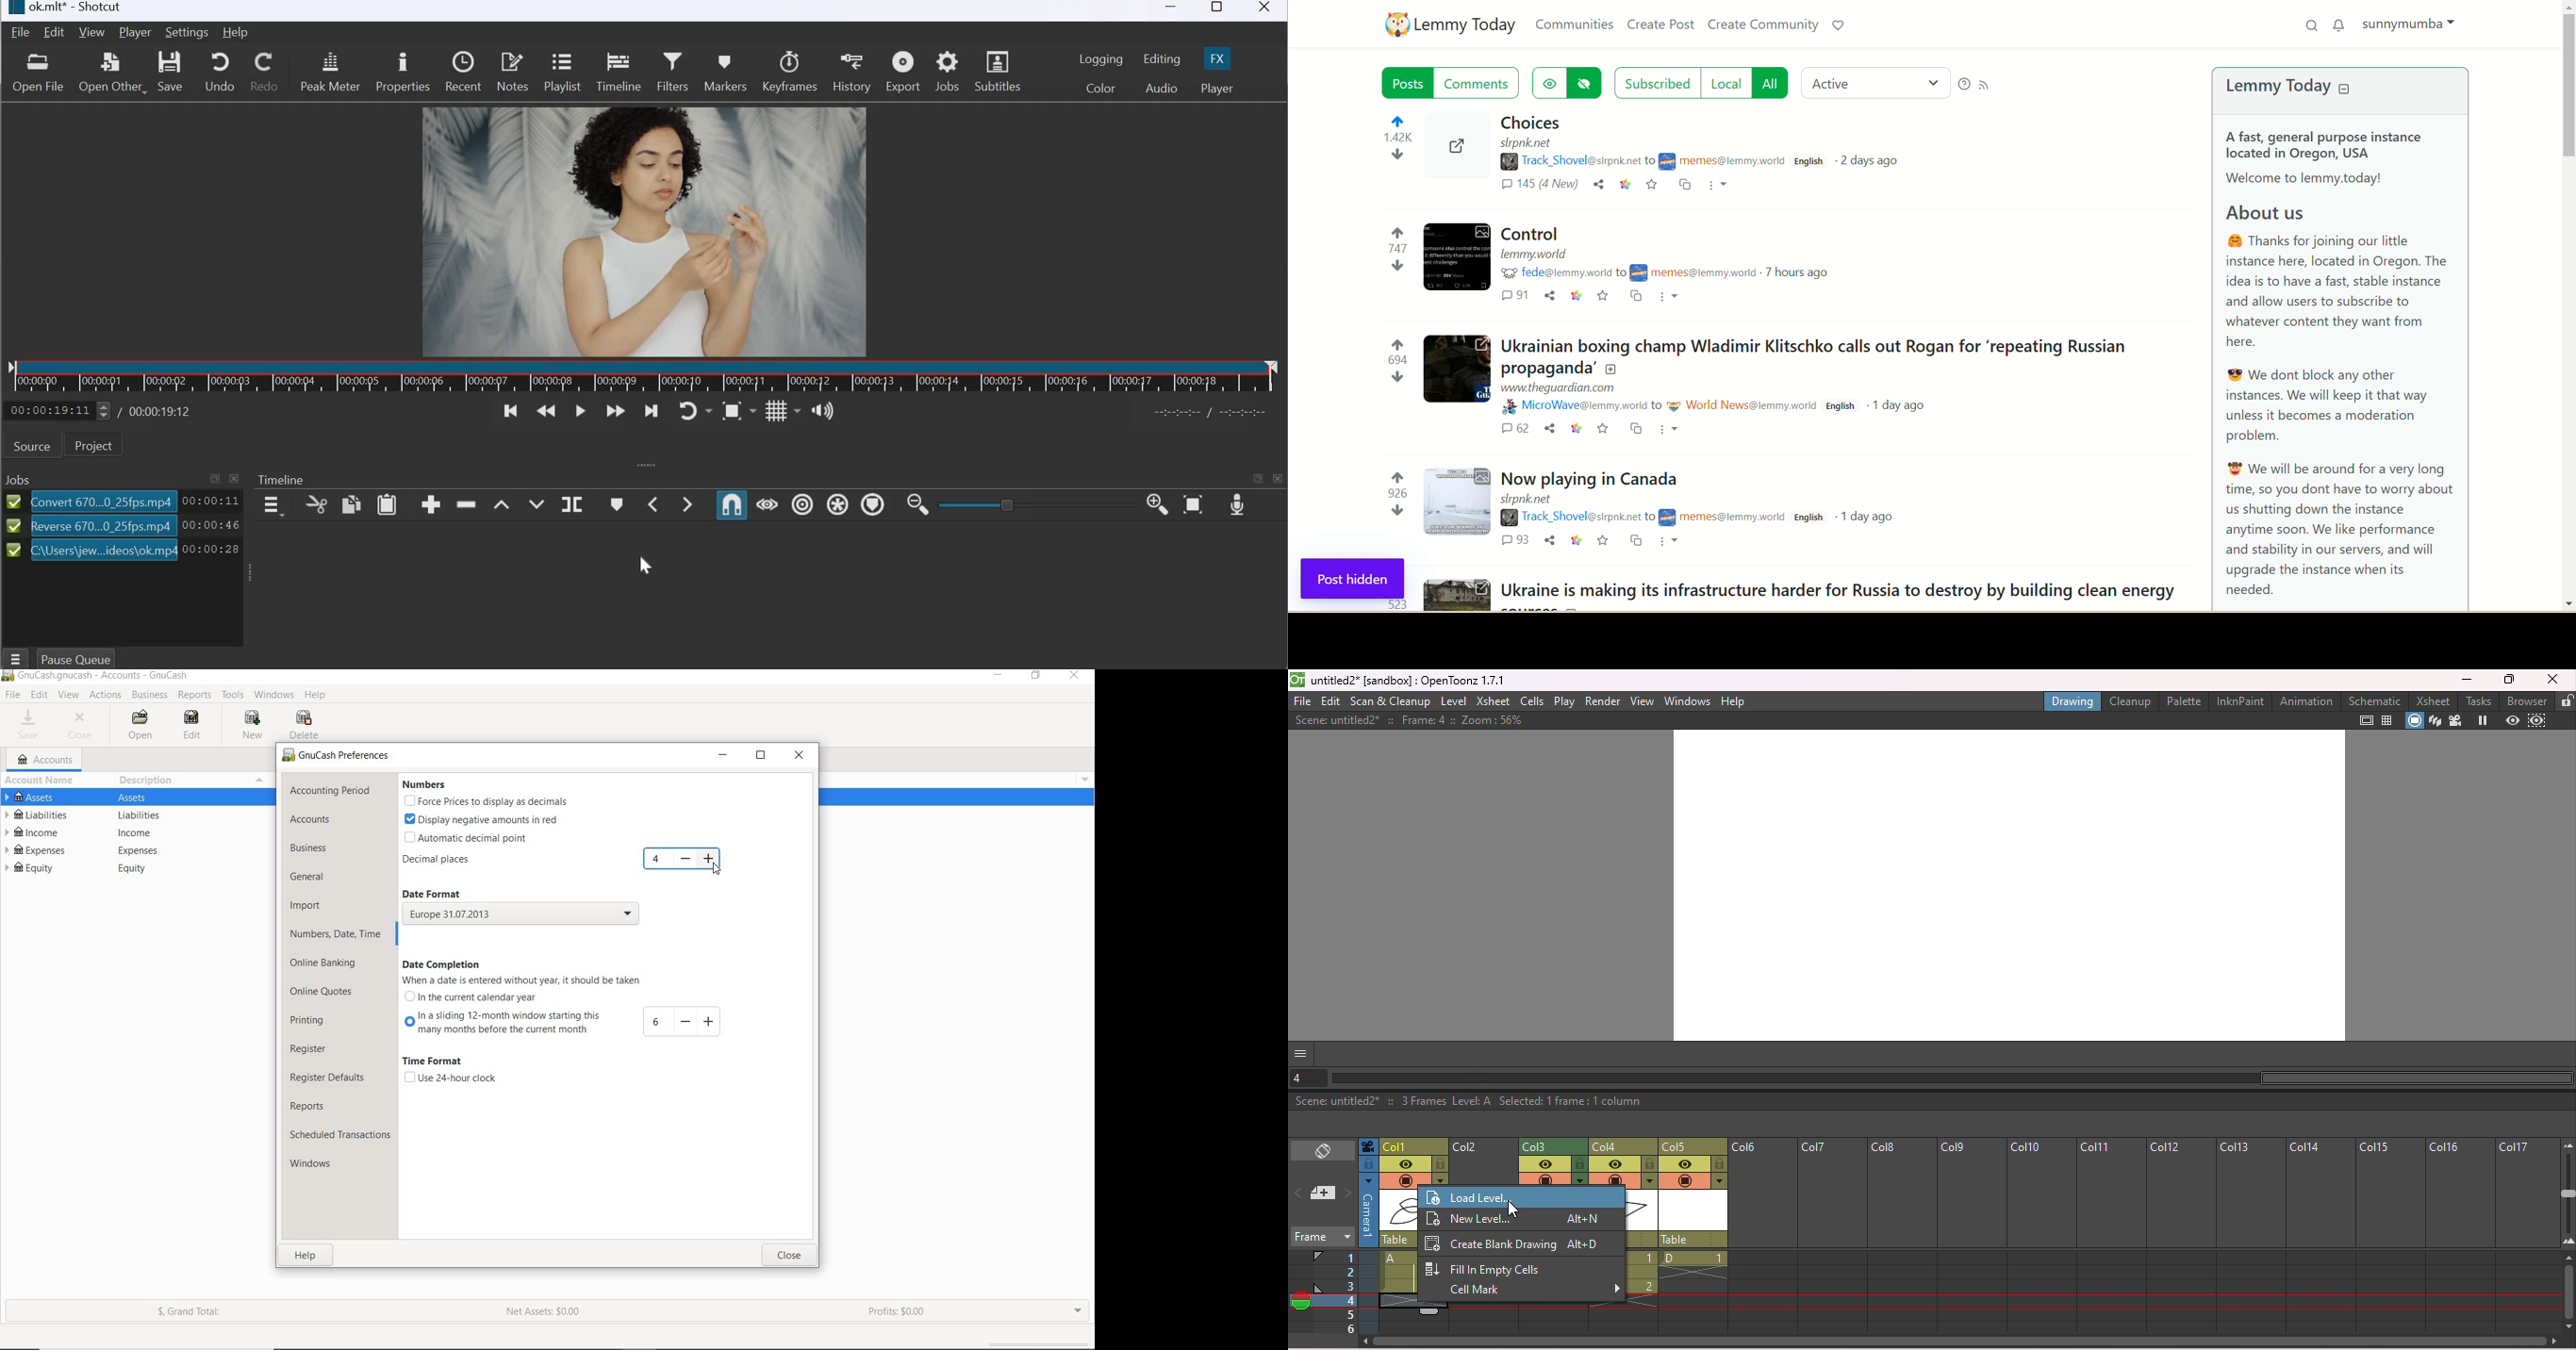 The image size is (2576, 1372). What do you see at coordinates (318, 1164) in the screenshot?
I see `windows` at bounding box center [318, 1164].